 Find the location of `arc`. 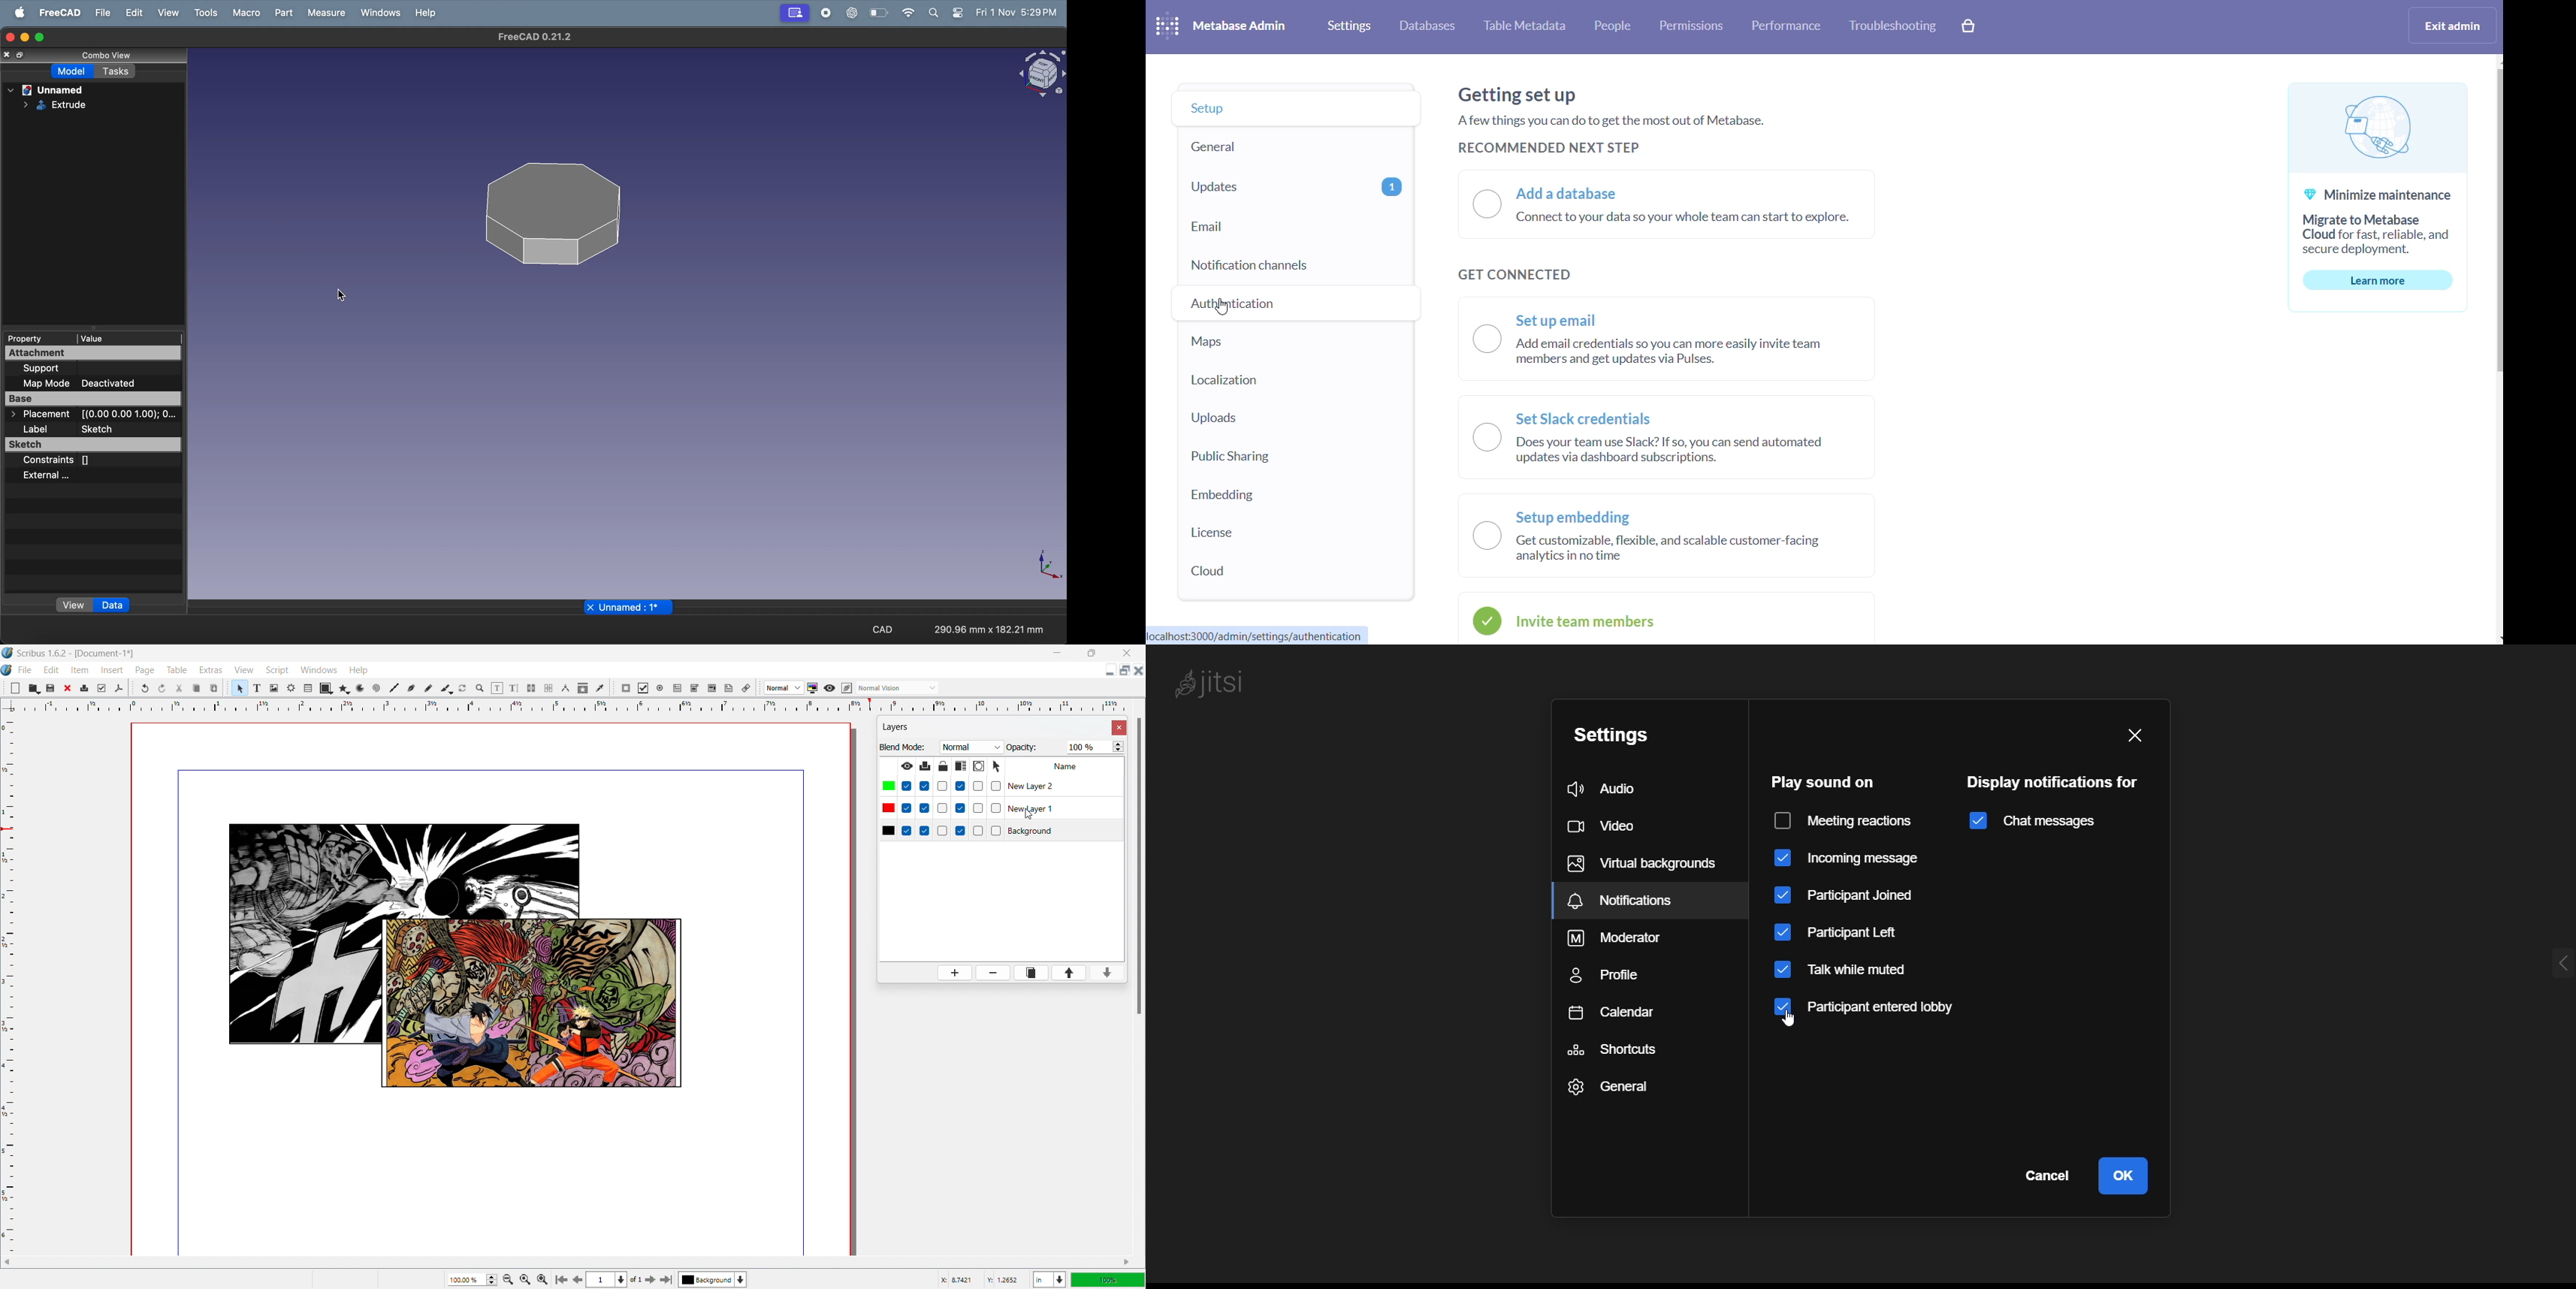

arc is located at coordinates (361, 687).